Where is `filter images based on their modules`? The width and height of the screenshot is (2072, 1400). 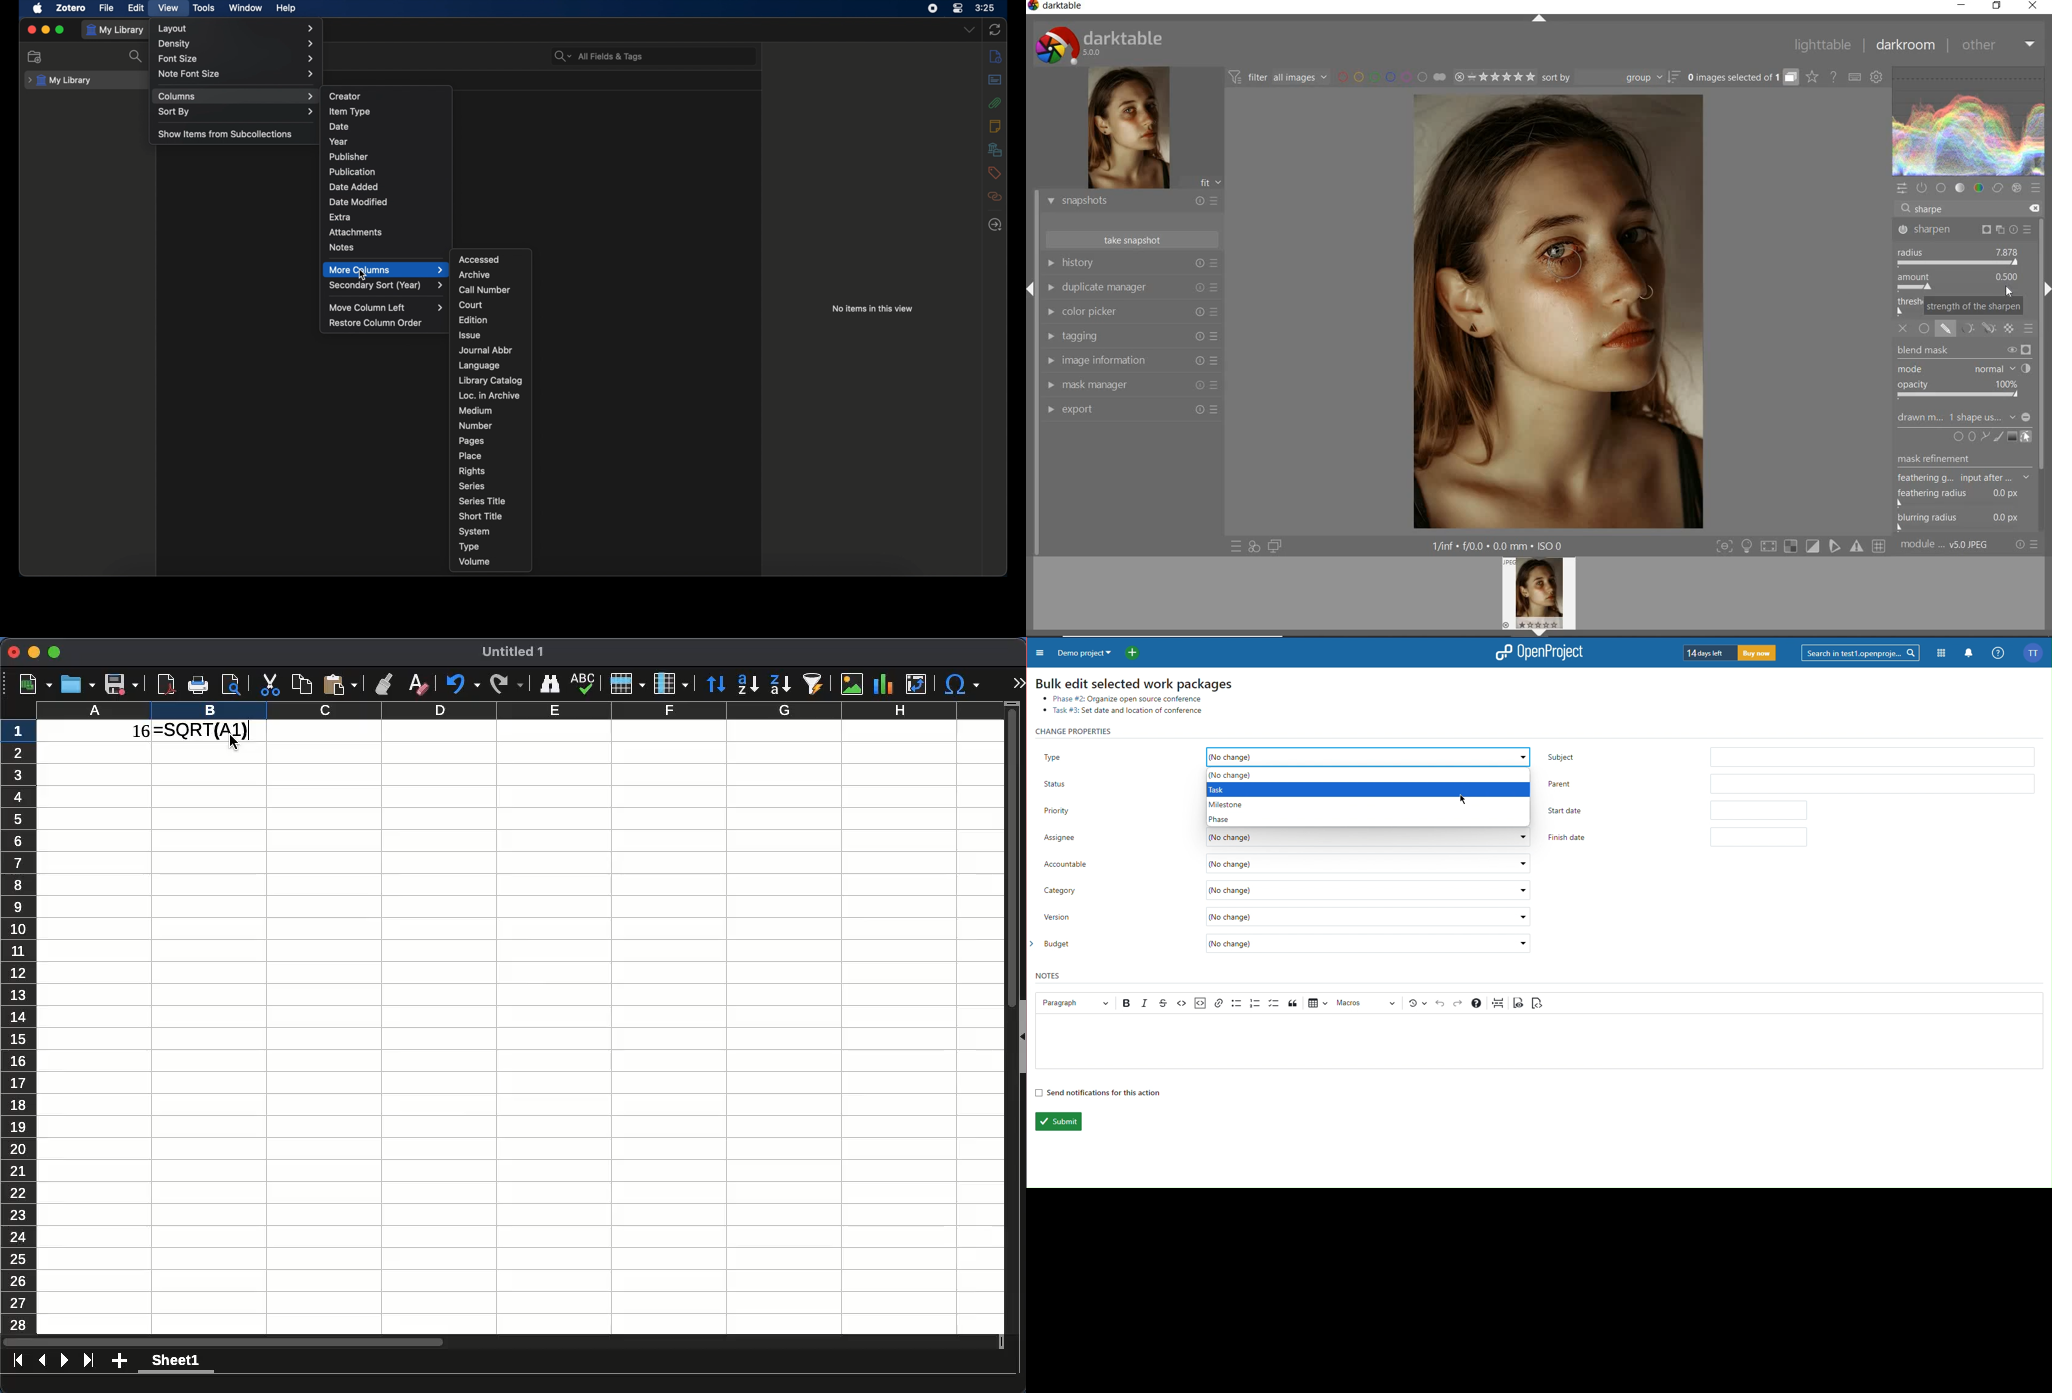
filter images based on their modules is located at coordinates (1276, 76).